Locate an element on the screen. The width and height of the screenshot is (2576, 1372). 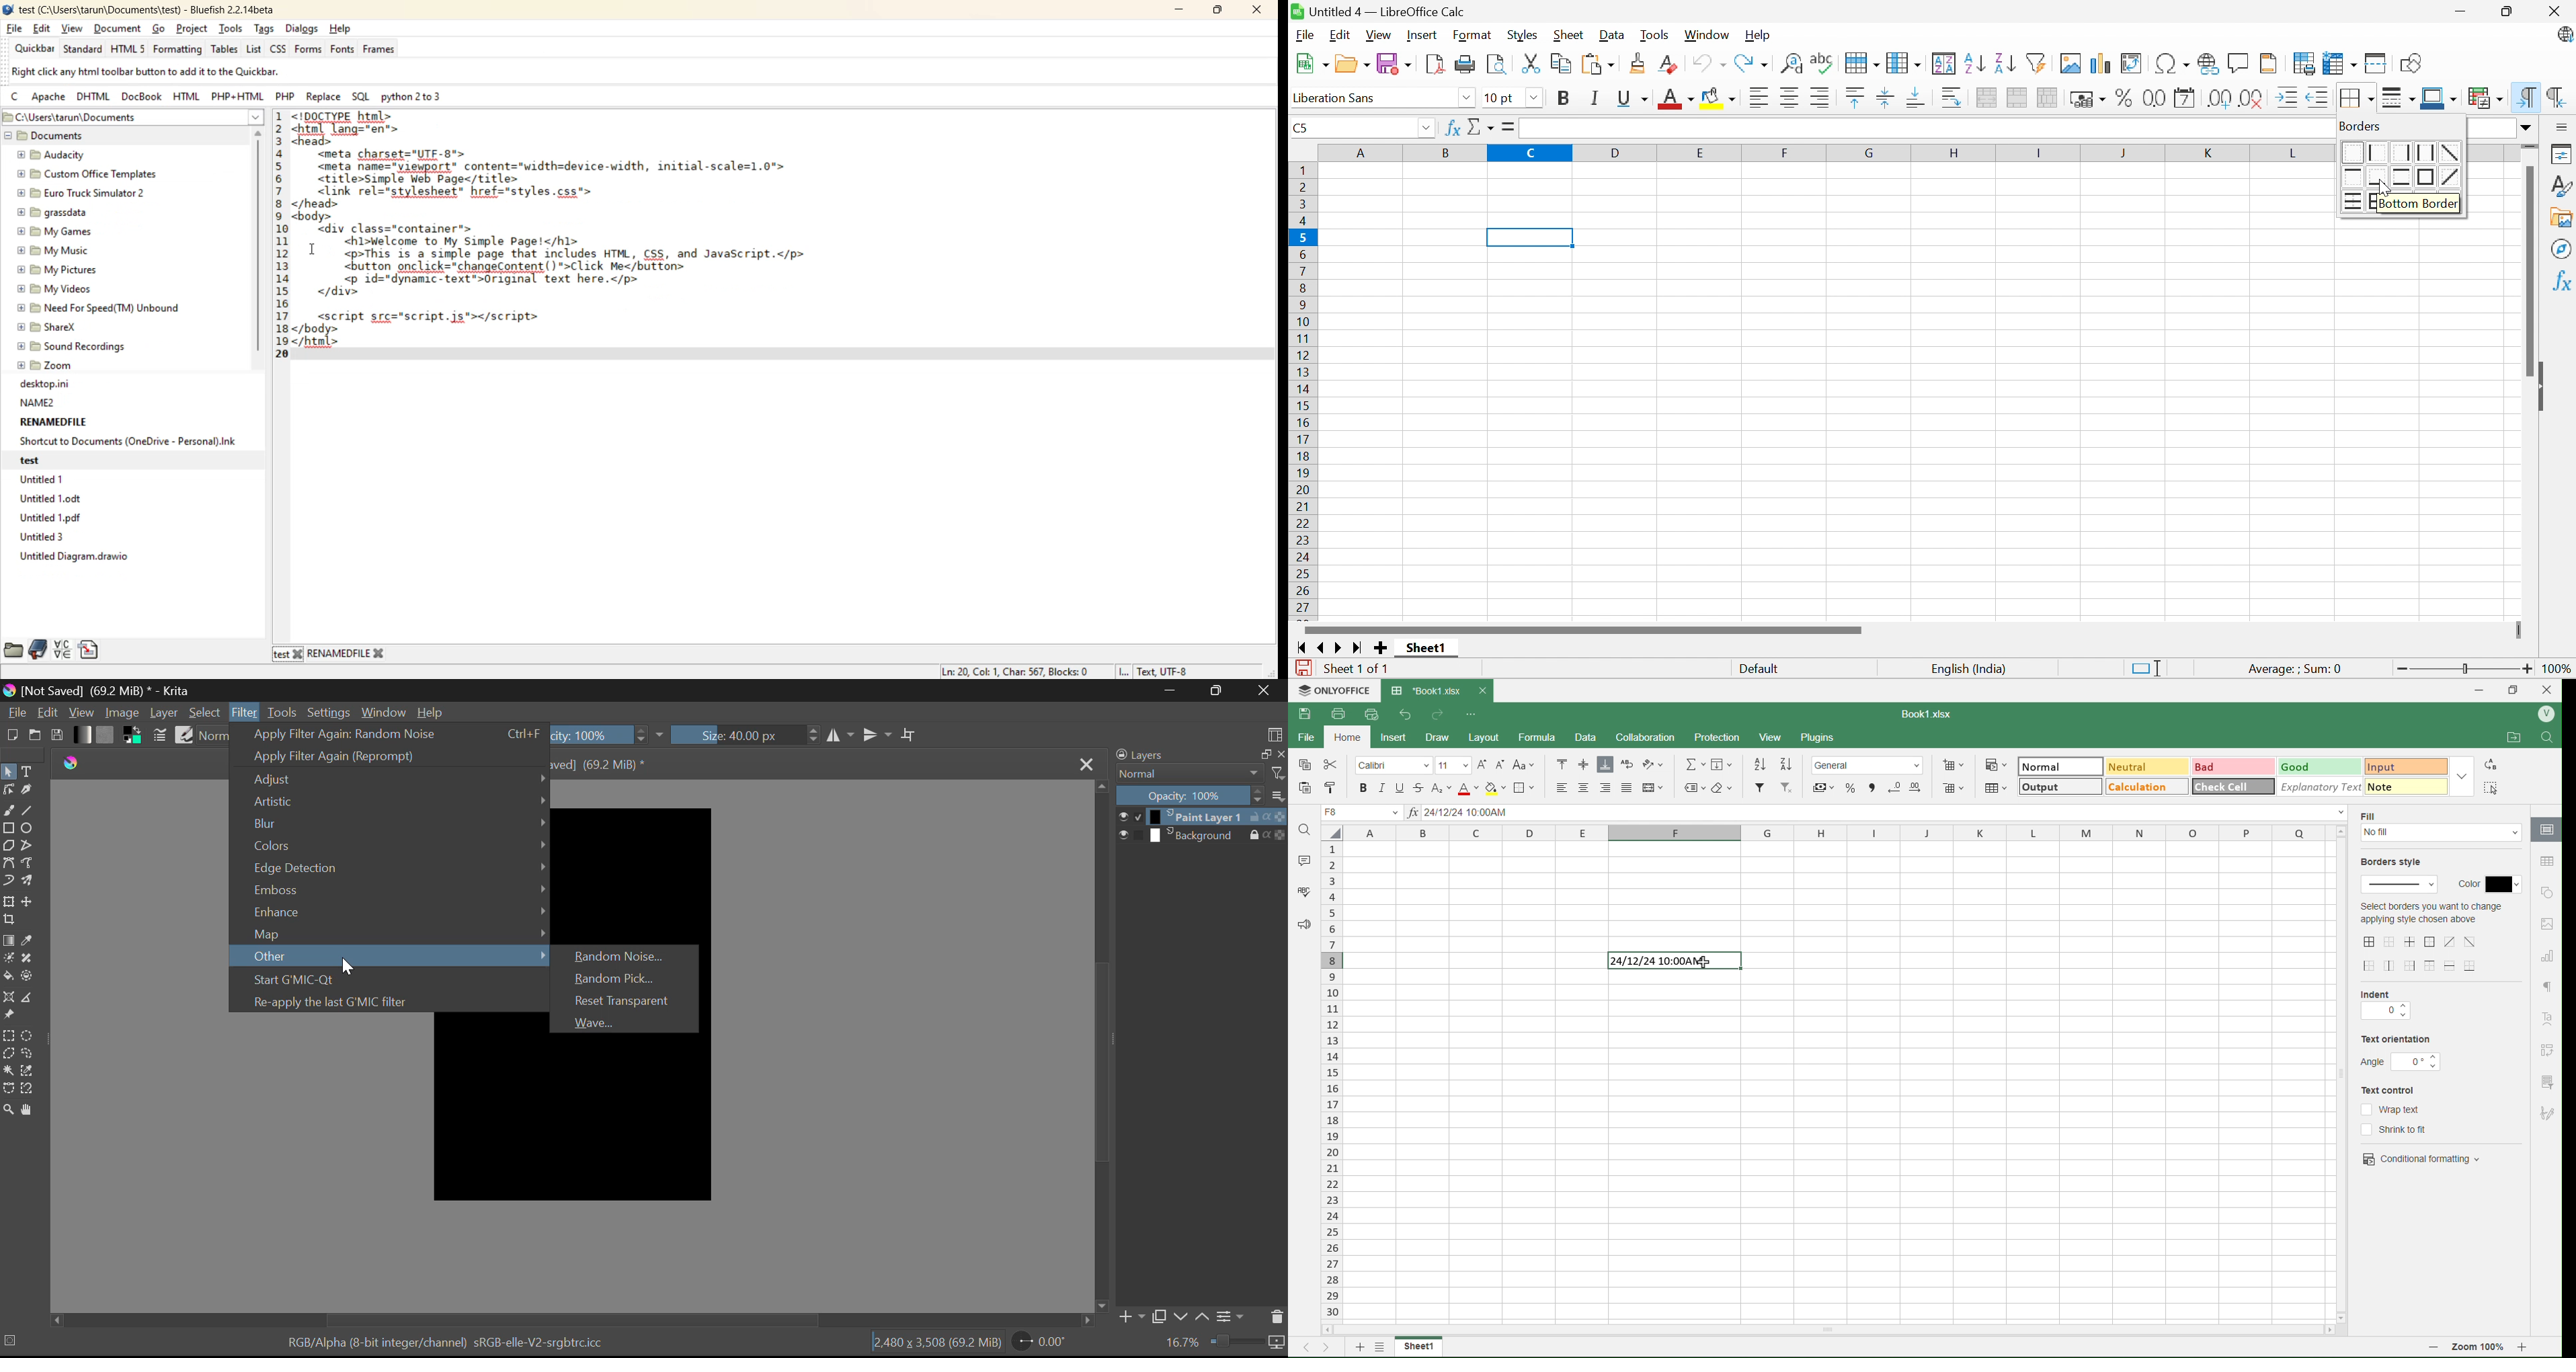
16.7% is located at coordinates (1181, 1344).